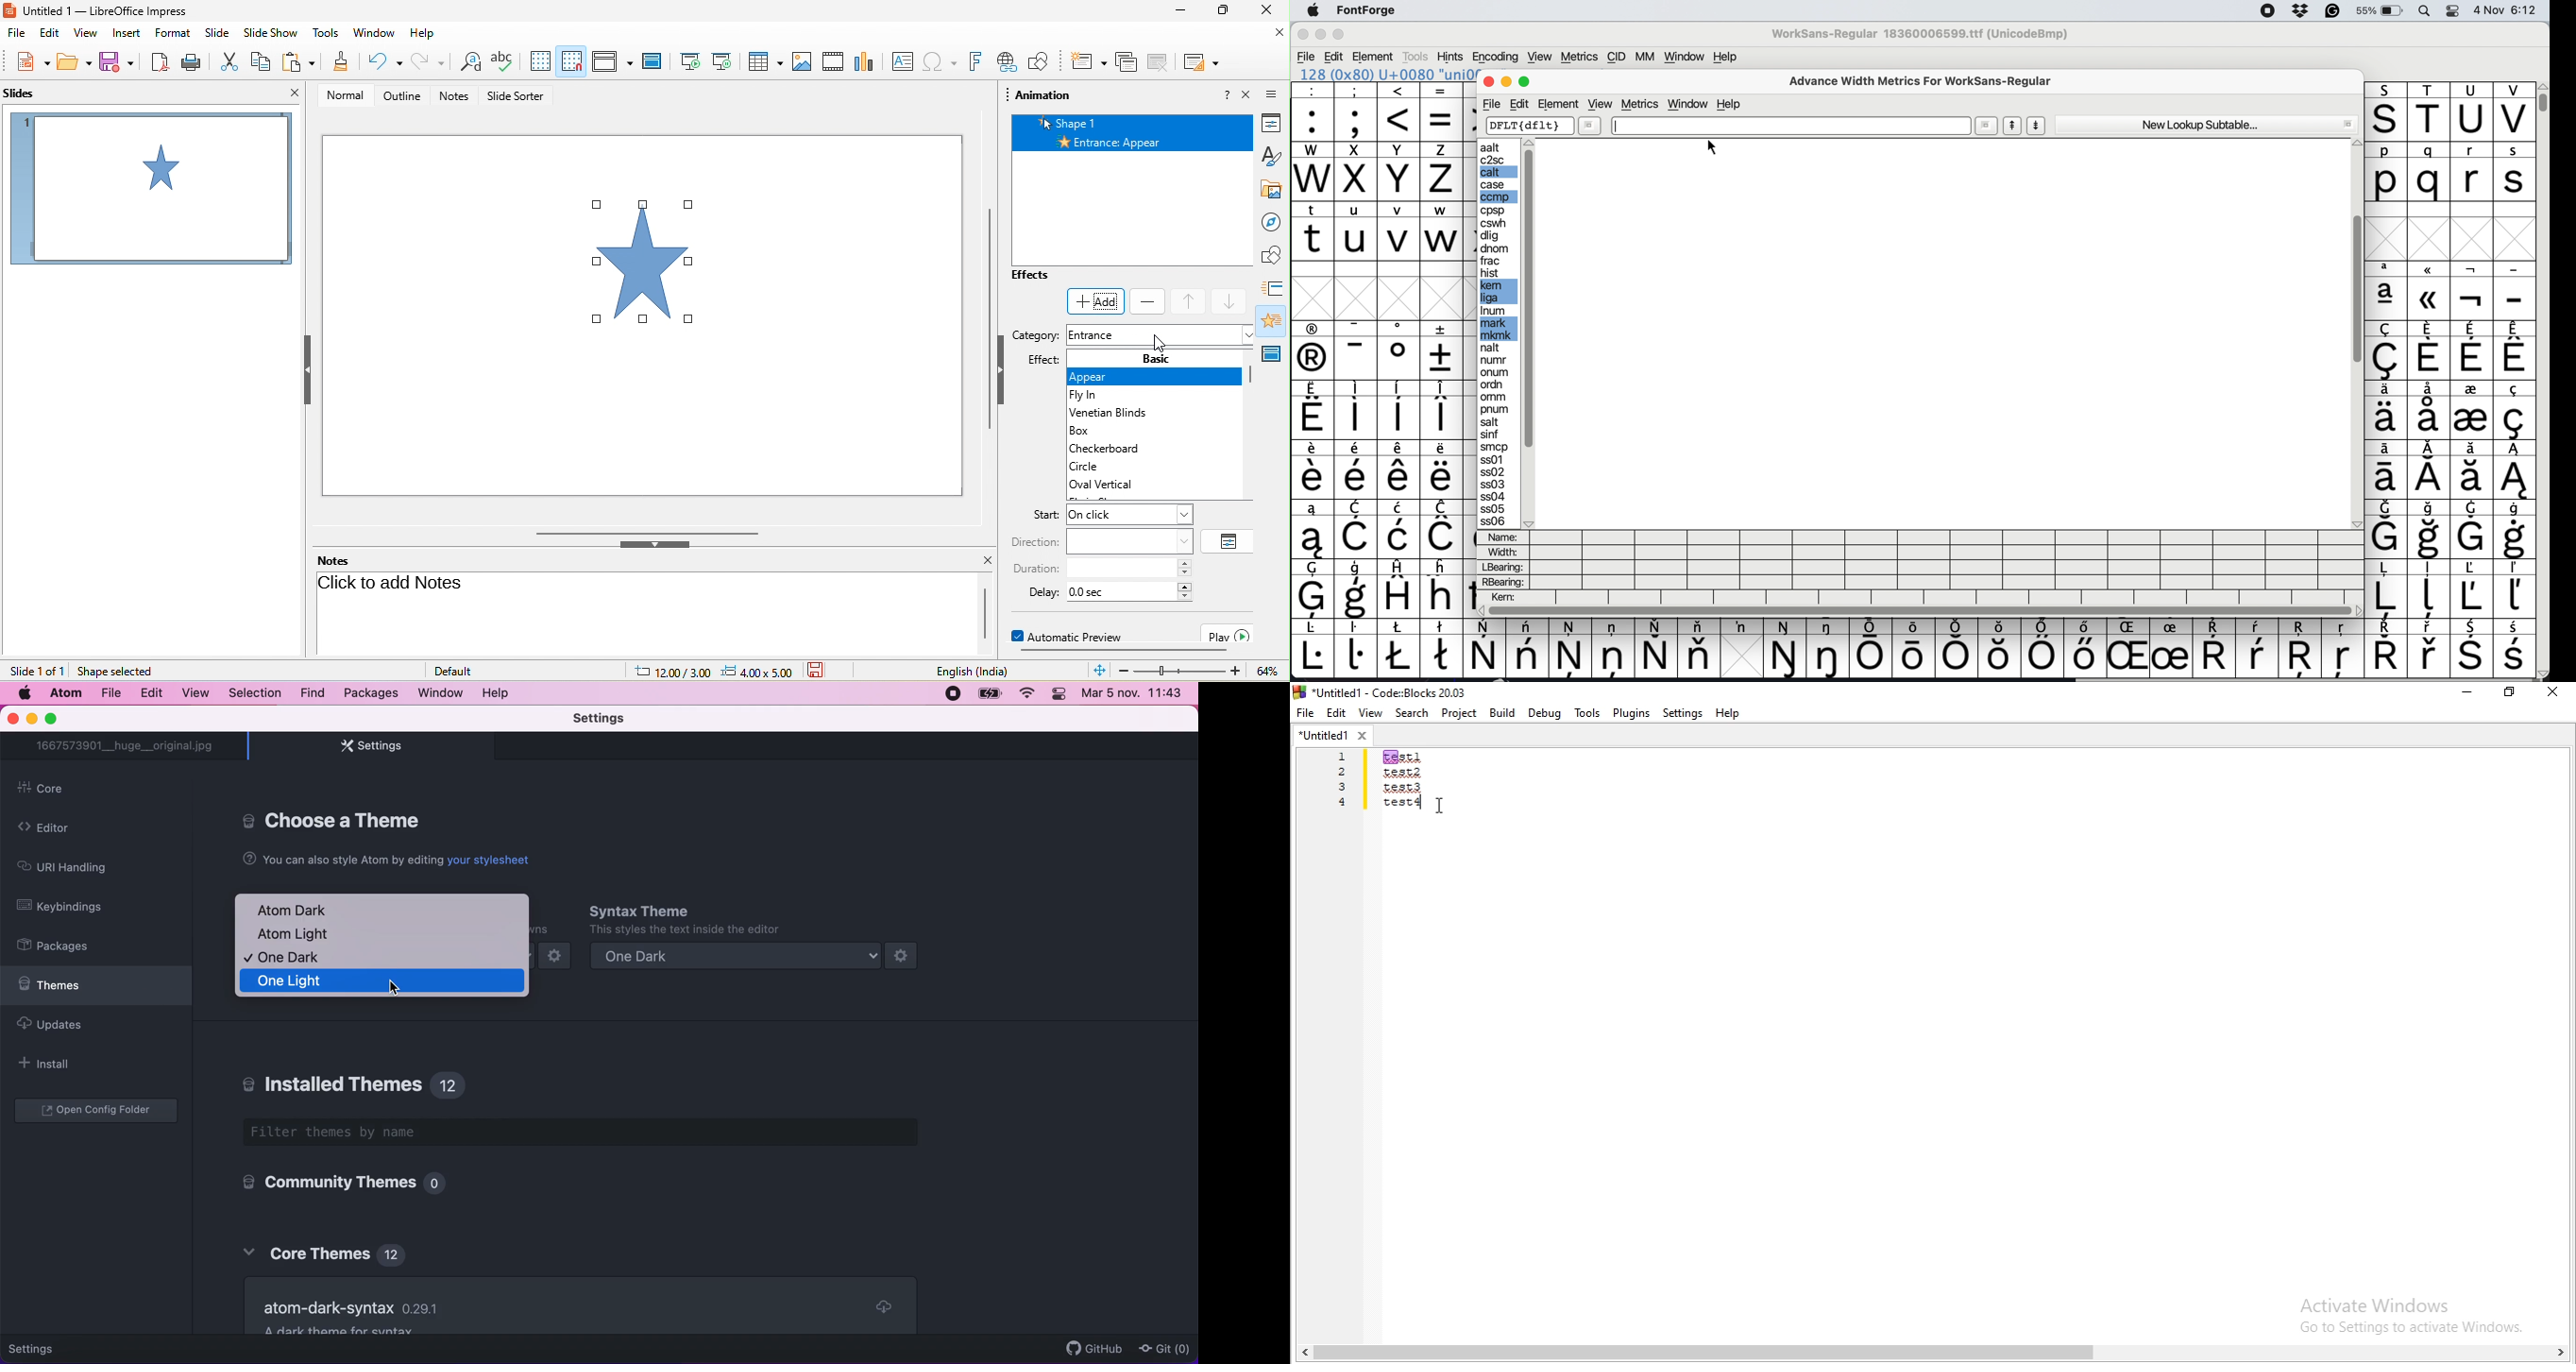 This screenshot has height=1372, width=2576. What do you see at coordinates (1647, 56) in the screenshot?
I see `MM` at bounding box center [1647, 56].